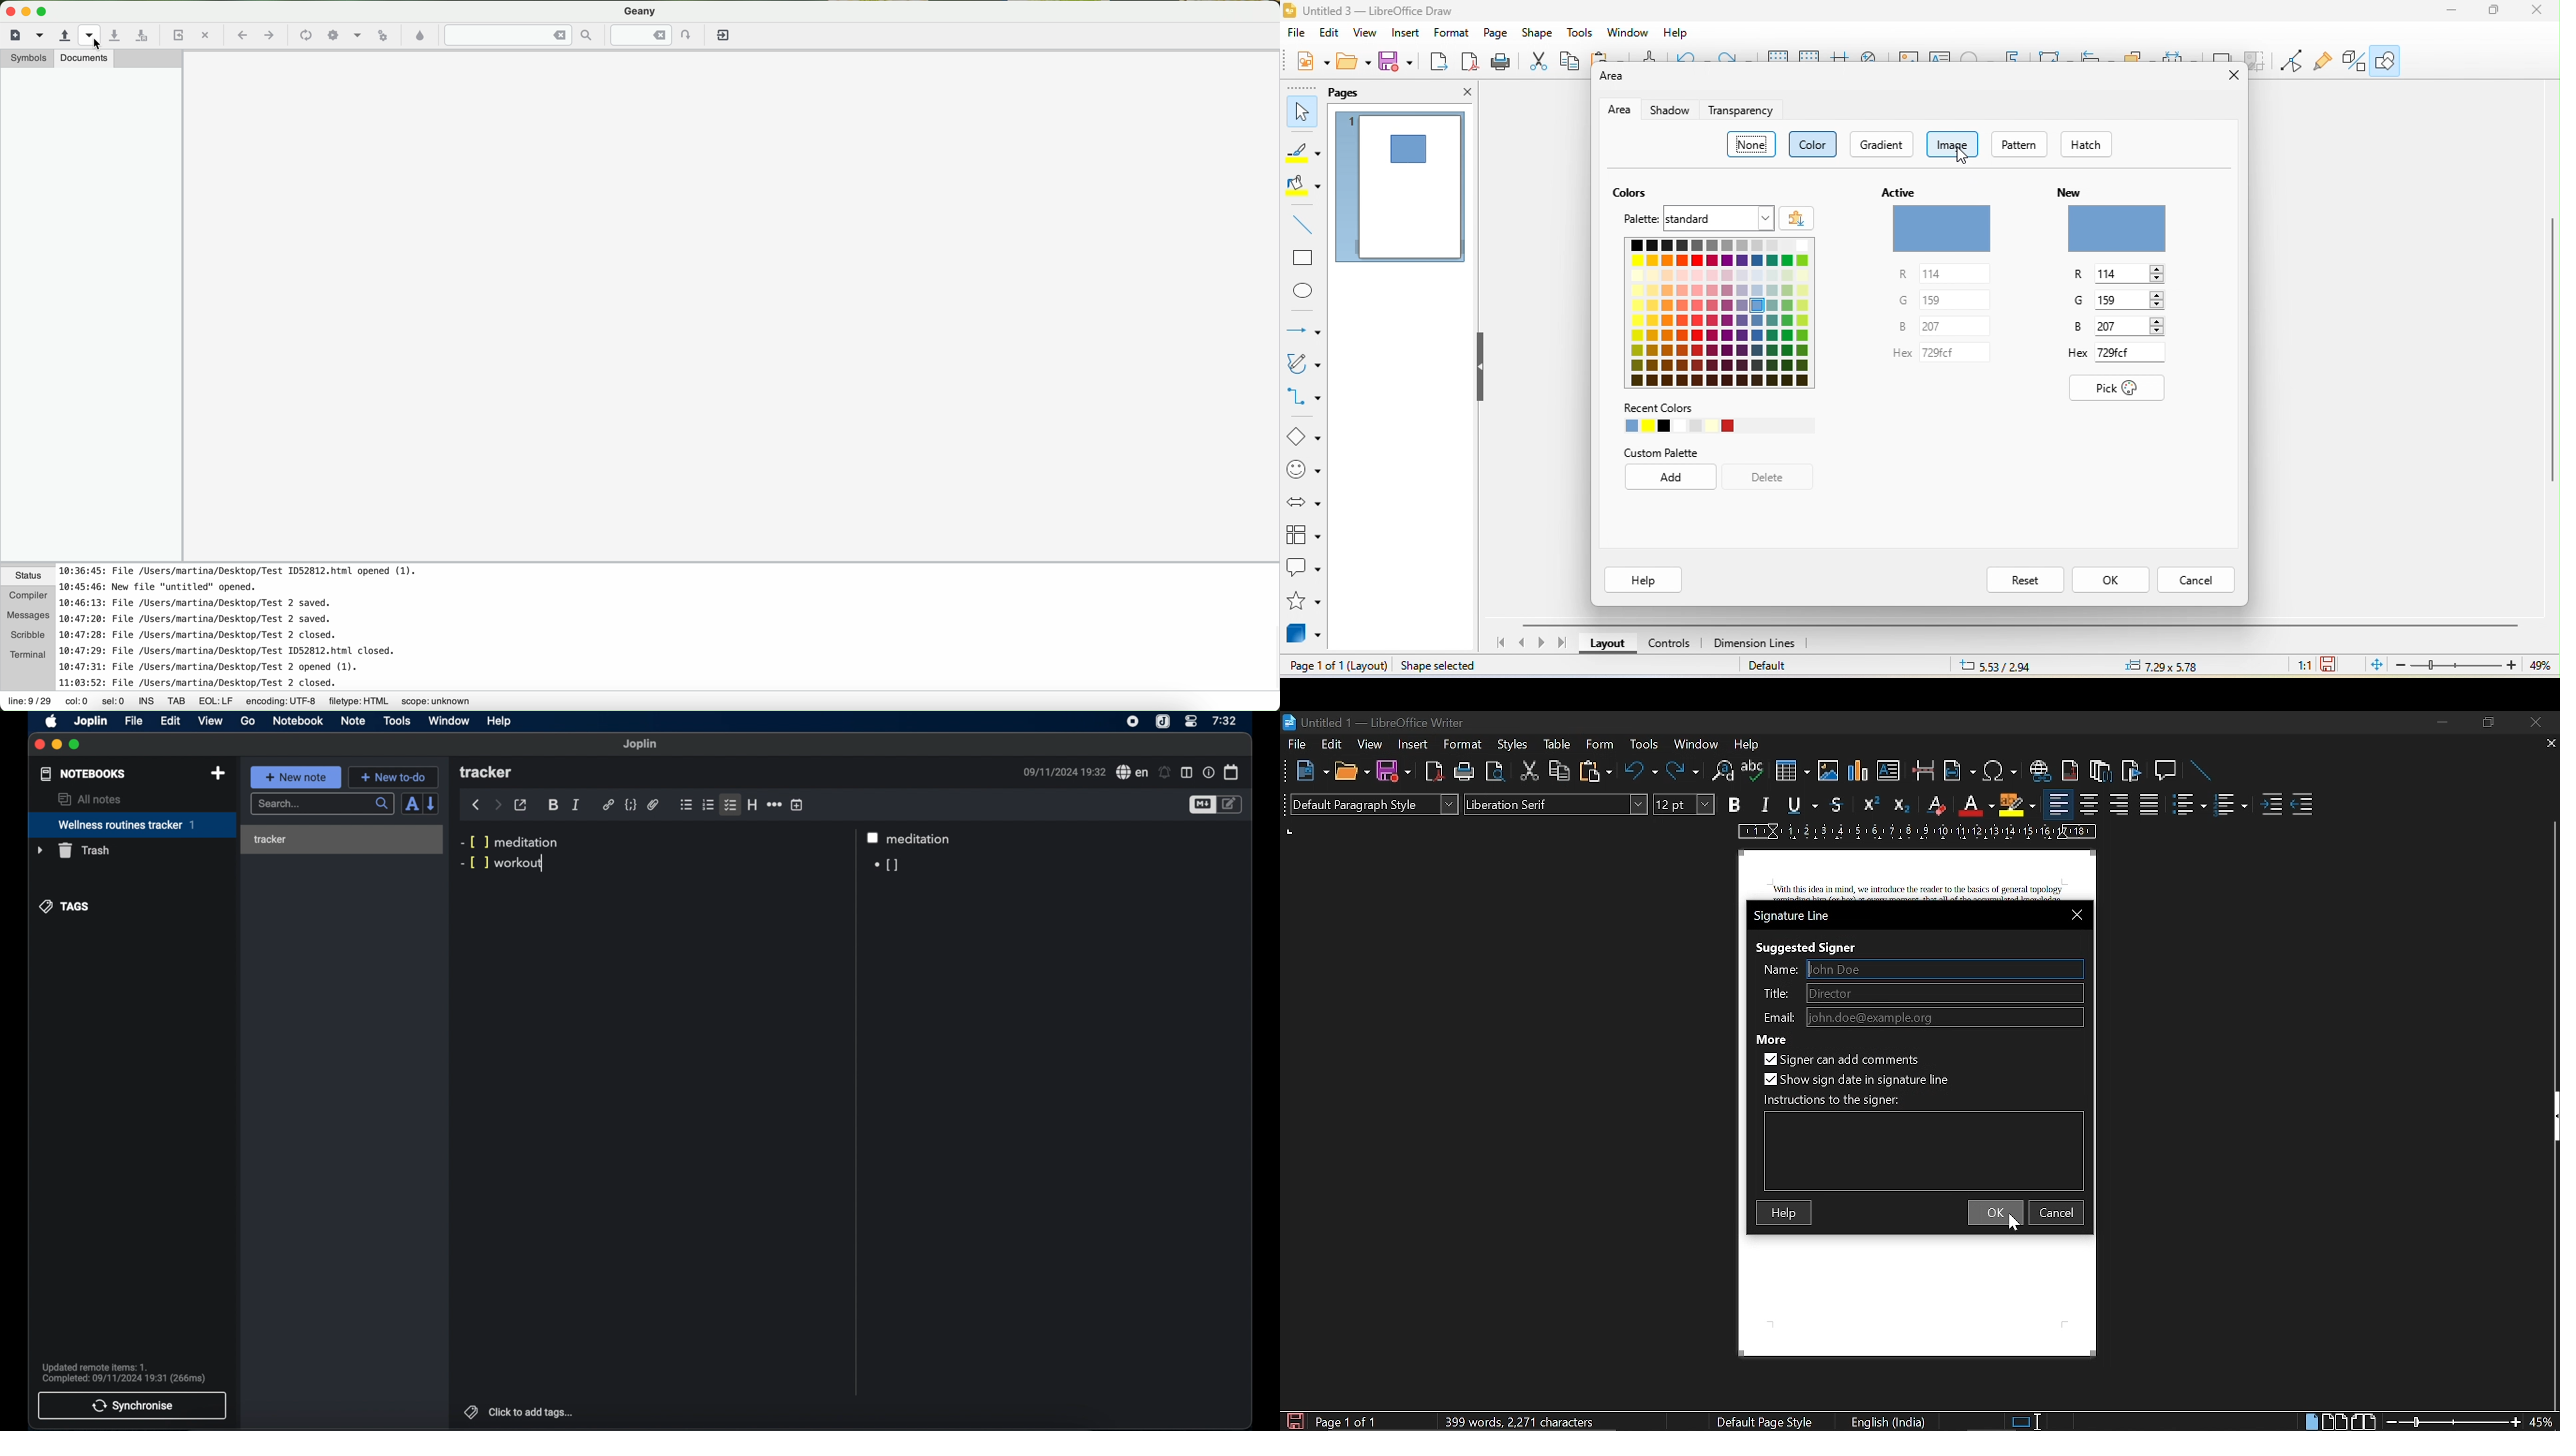 The image size is (2576, 1456). What do you see at coordinates (1302, 435) in the screenshot?
I see `basic shape` at bounding box center [1302, 435].